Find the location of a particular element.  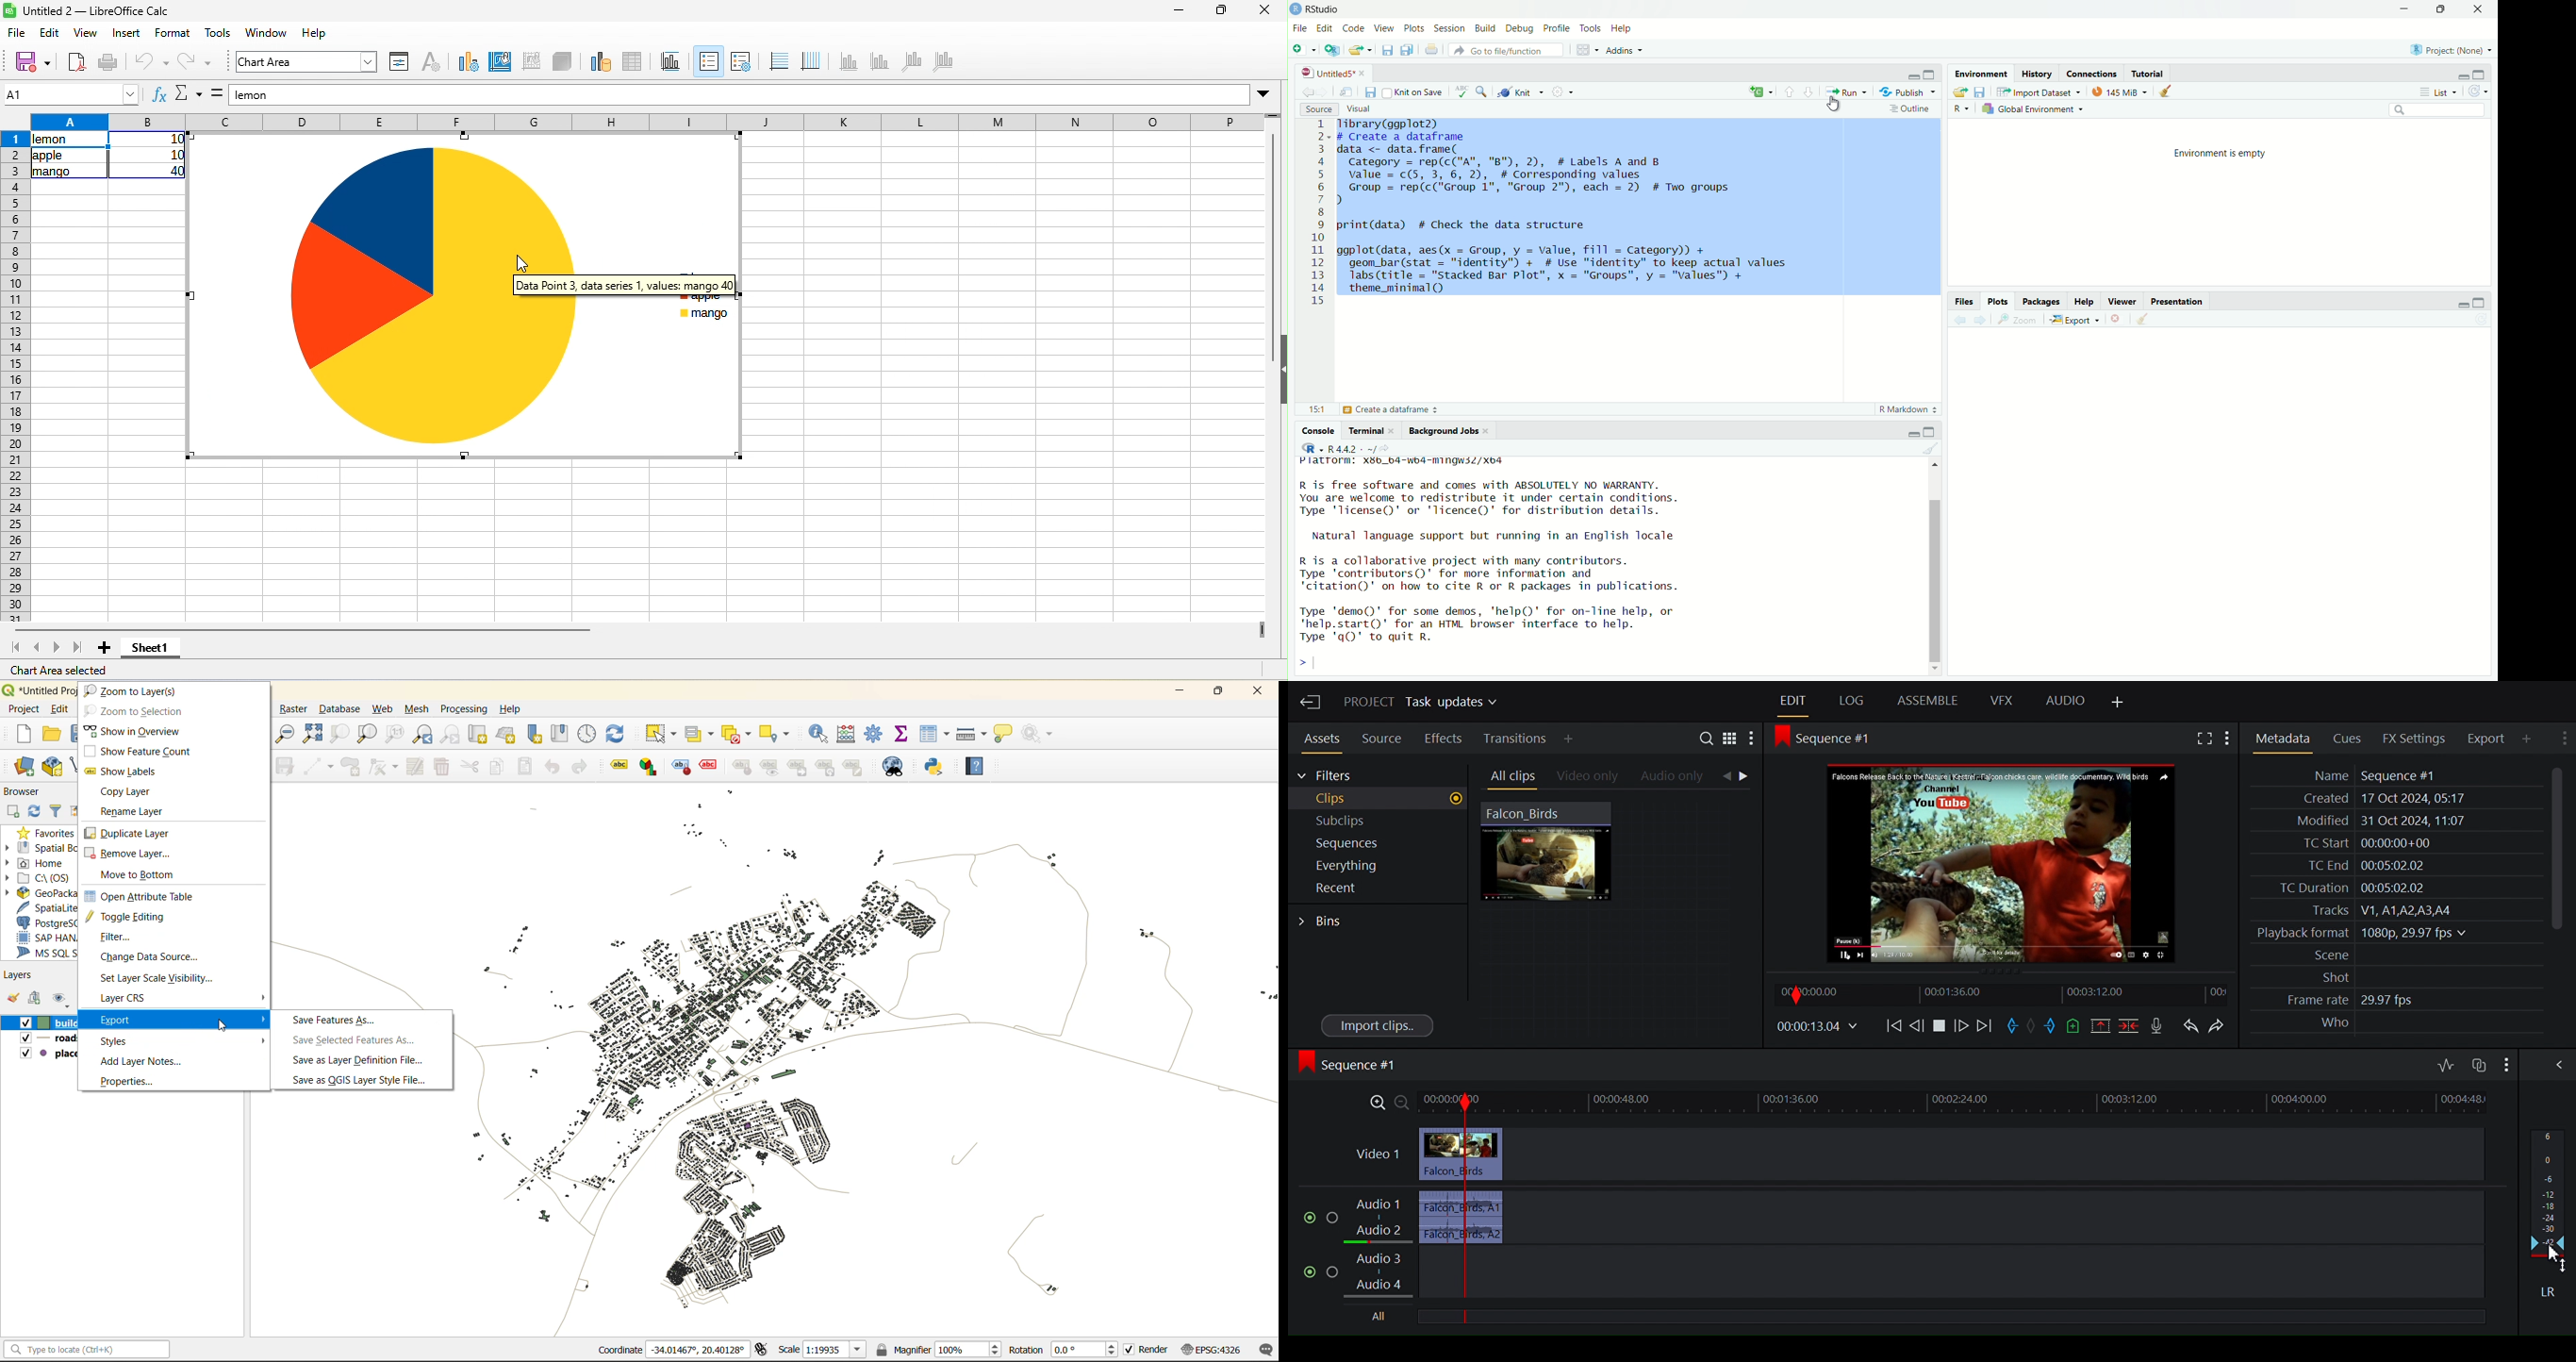

Console is located at coordinates (1319, 429).